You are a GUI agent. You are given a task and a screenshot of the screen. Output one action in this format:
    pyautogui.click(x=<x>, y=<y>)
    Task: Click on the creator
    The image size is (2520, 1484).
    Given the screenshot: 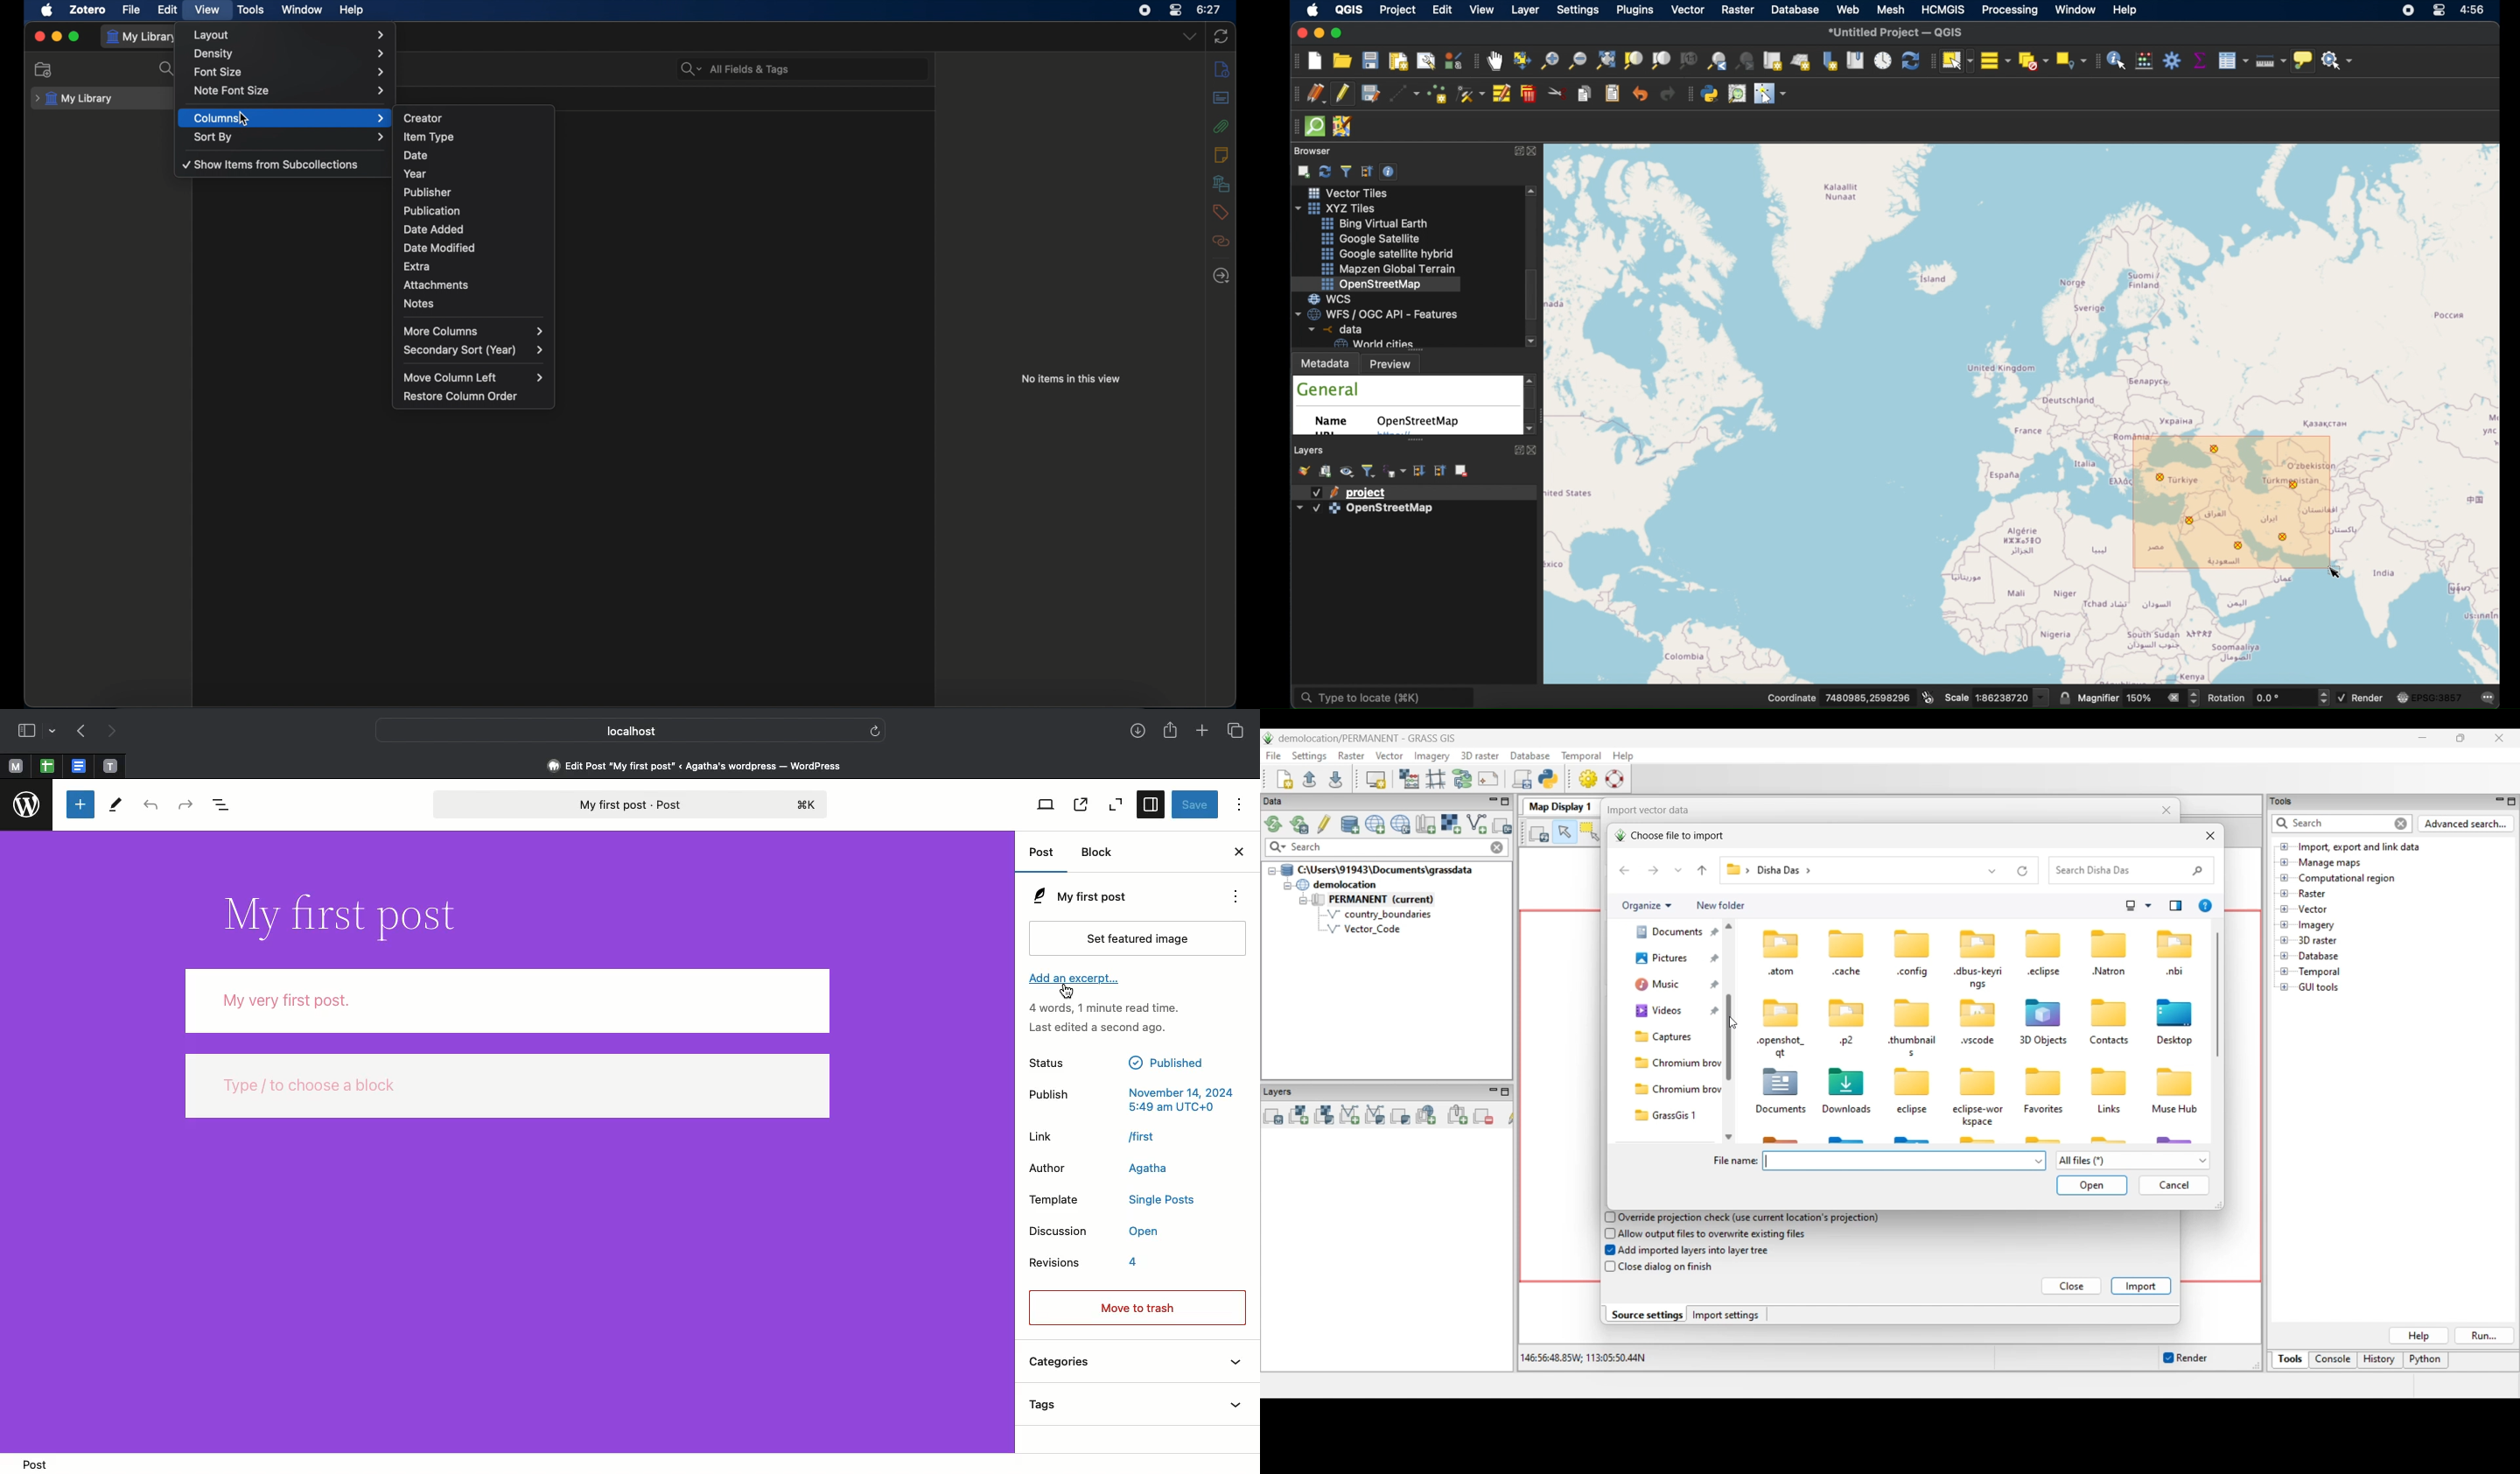 What is the action you would take?
    pyautogui.click(x=424, y=117)
    